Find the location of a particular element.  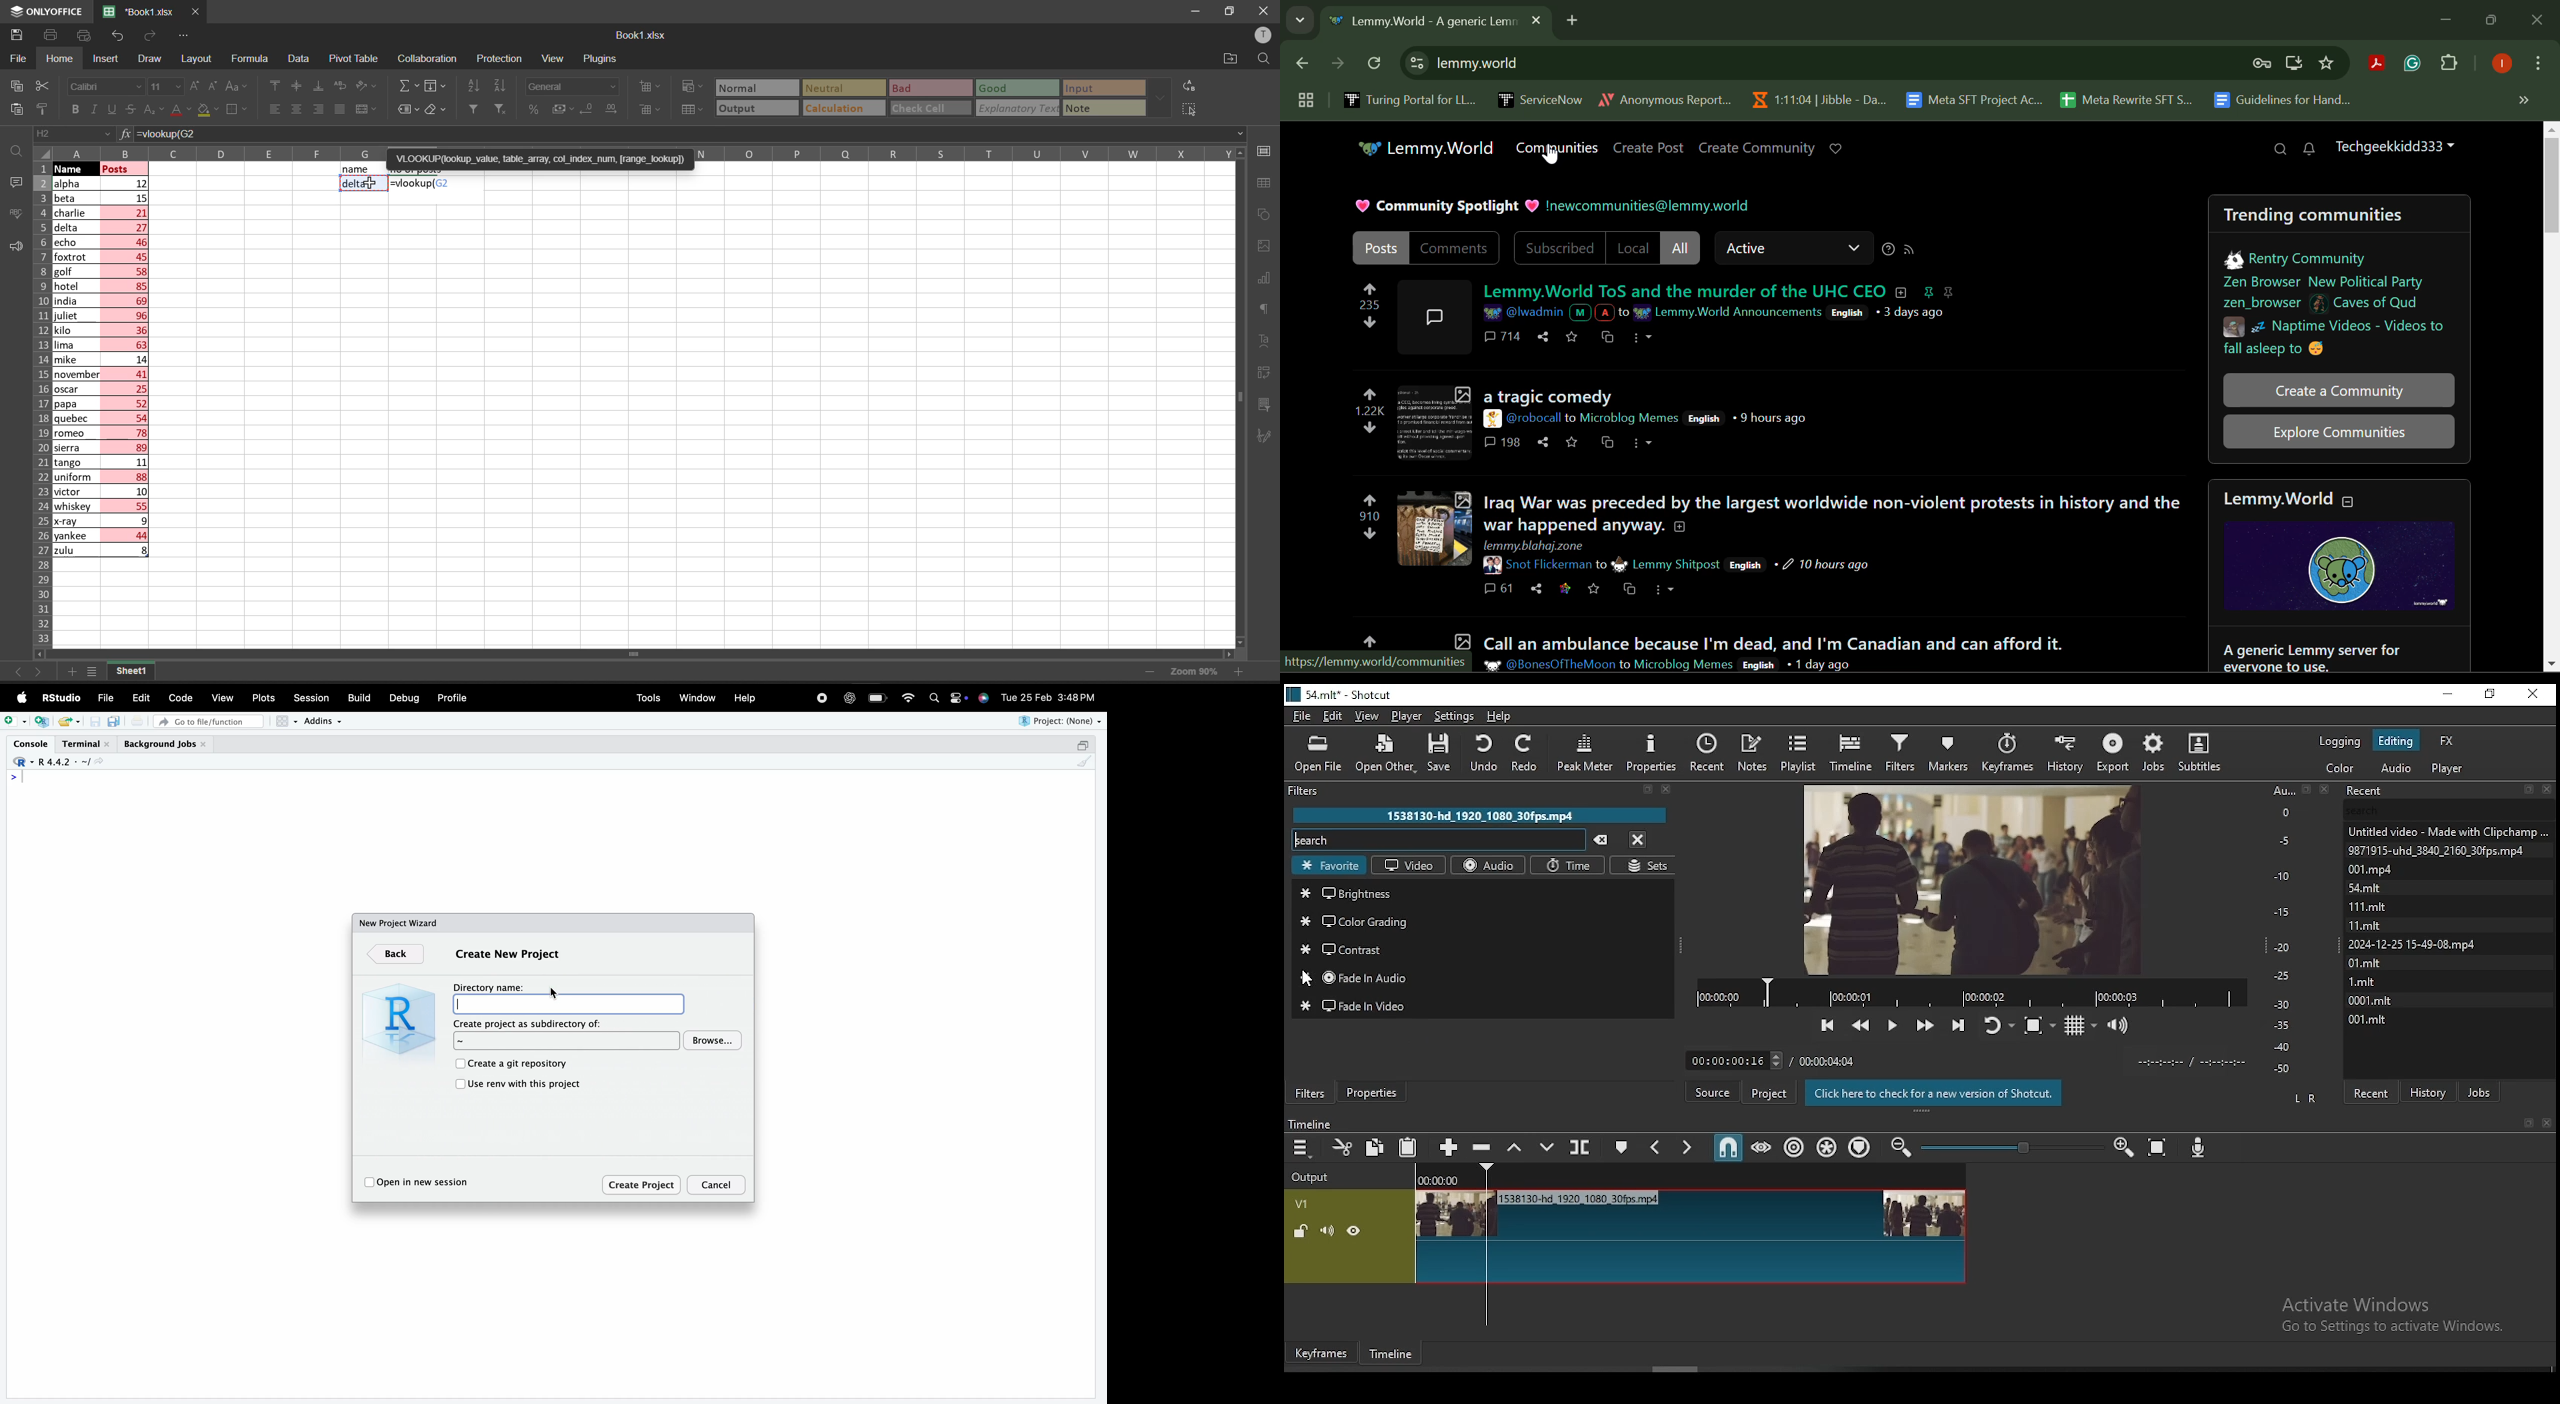

timeline is located at coordinates (1392, 1357).